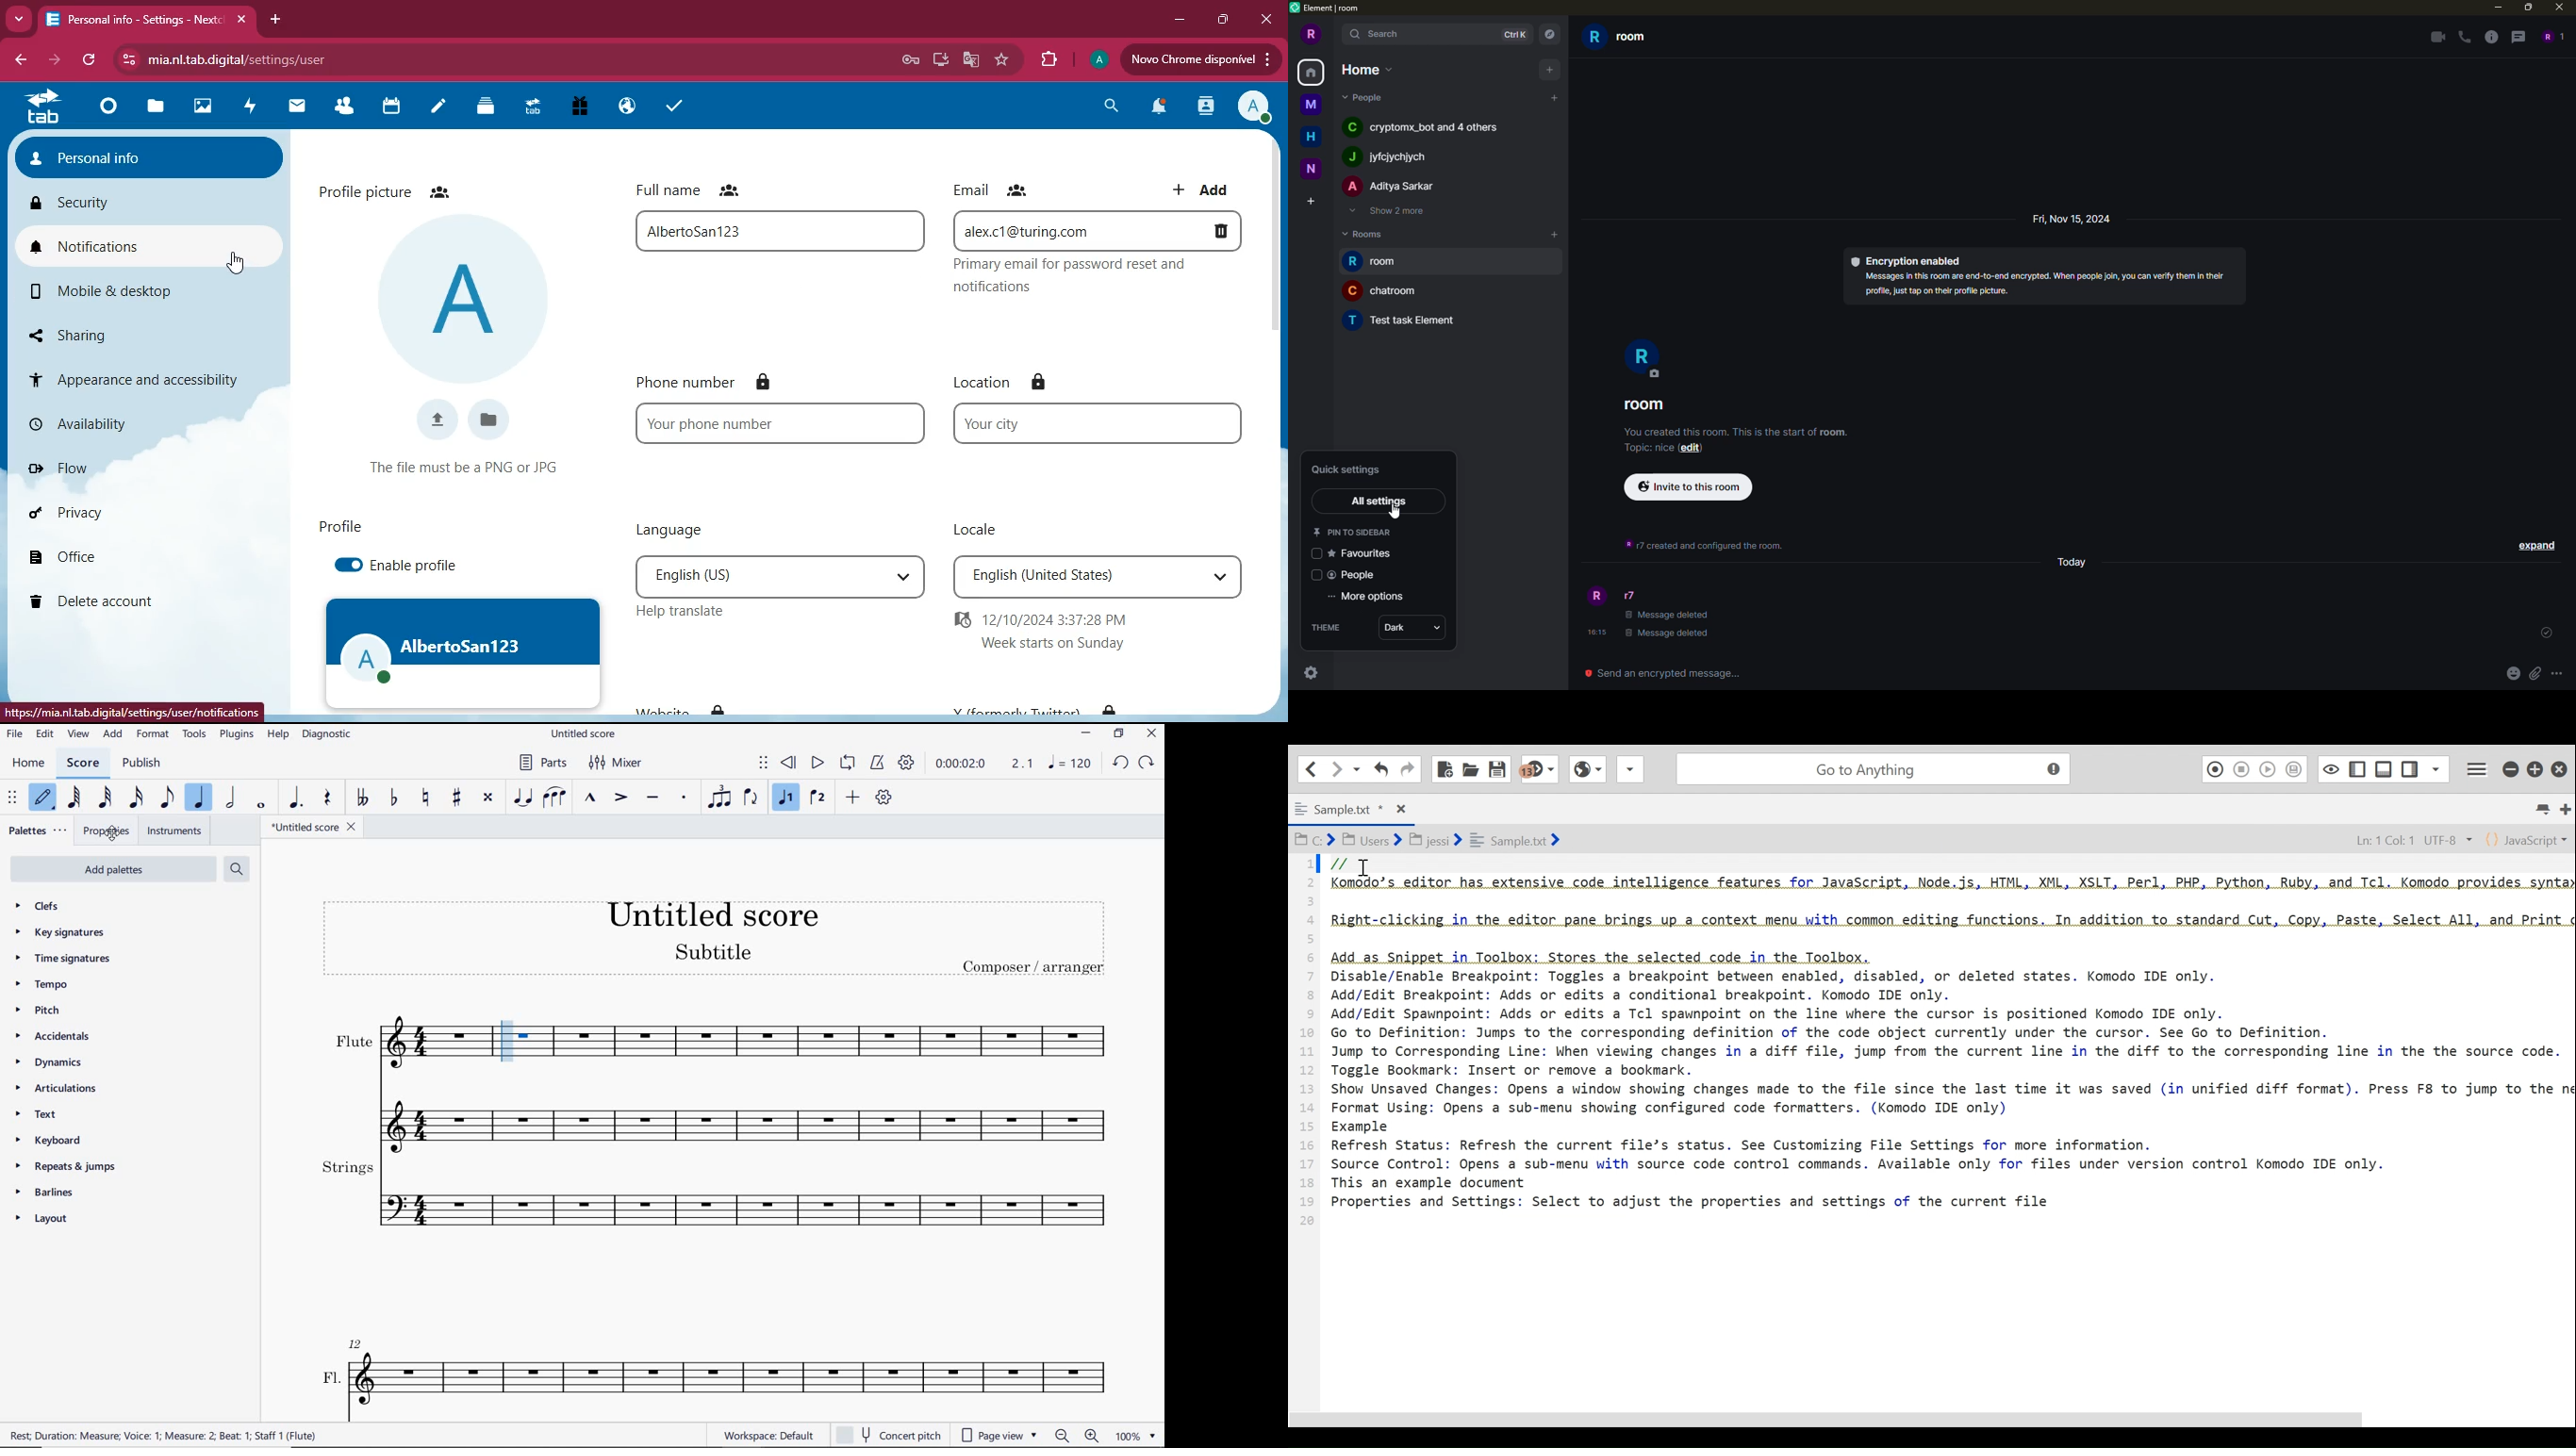 Image resolution: width=2576 pixels, height=1456 pixels. What do you see at coordinates (999, 62) in the screenshot?
I see `favourite` at bounding box center [999, 62].